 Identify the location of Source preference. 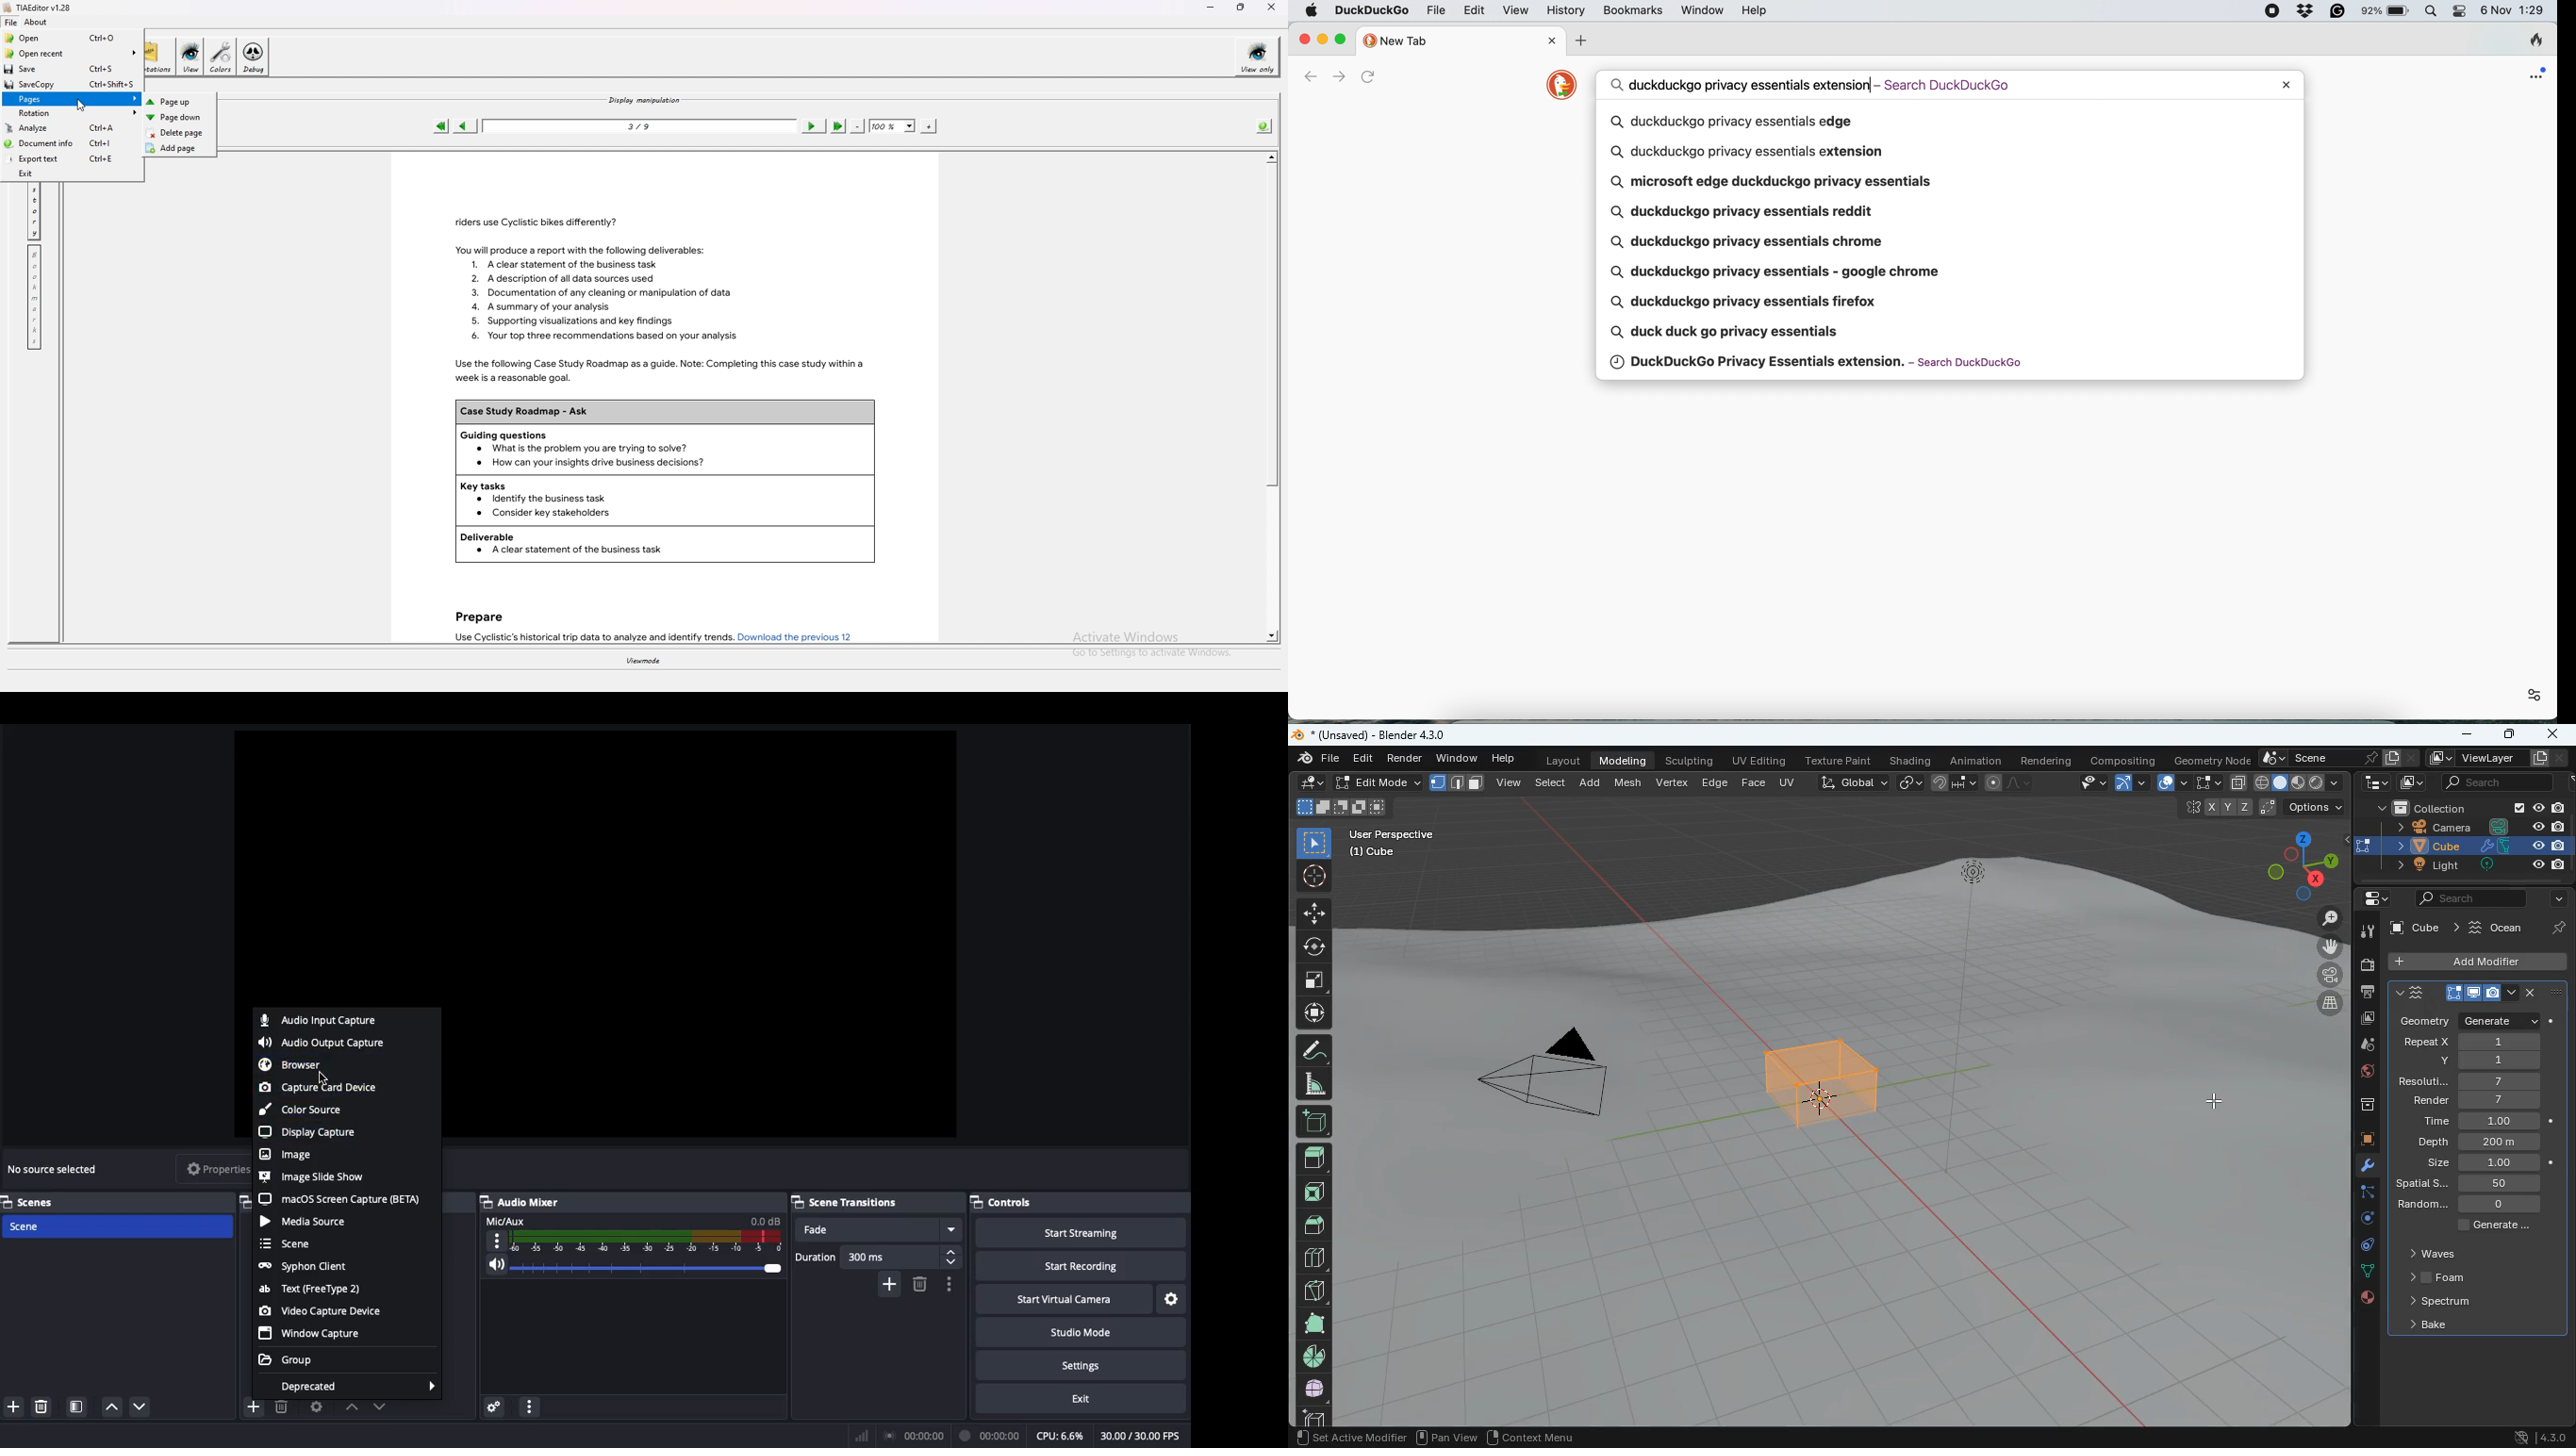
(317, 1406).